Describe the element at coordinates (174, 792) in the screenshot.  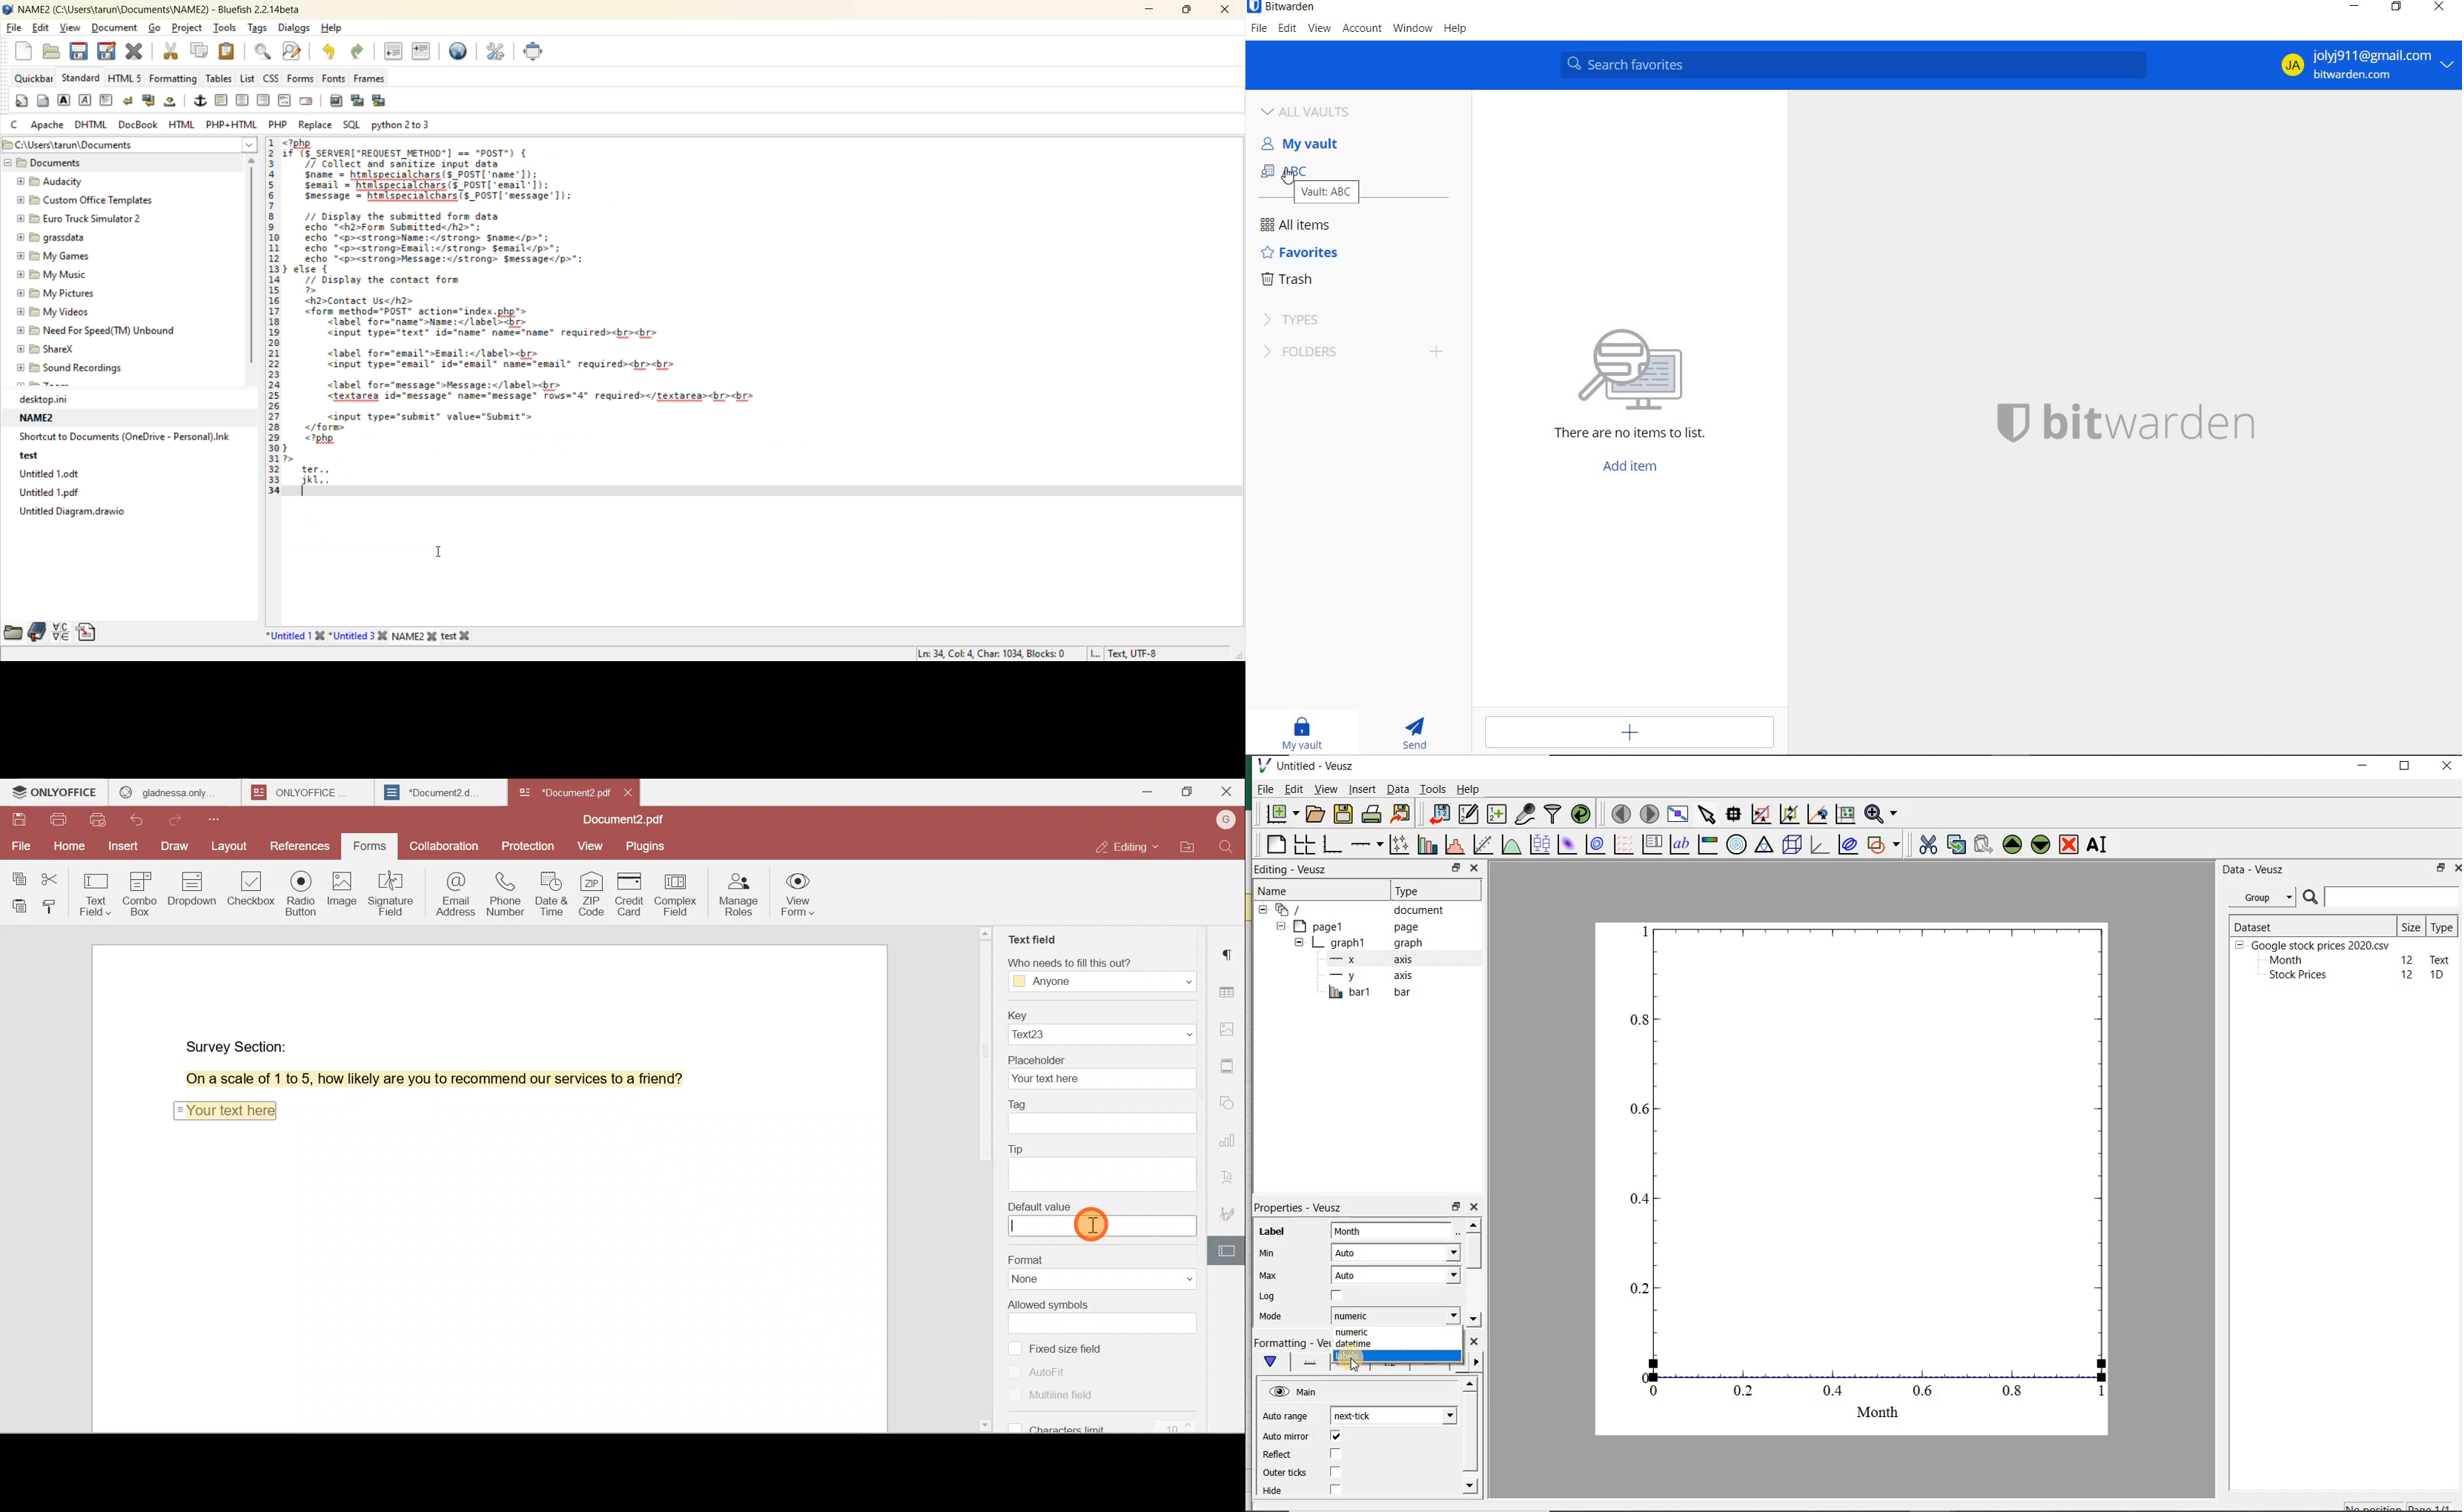
I see `gladness only` at that location.